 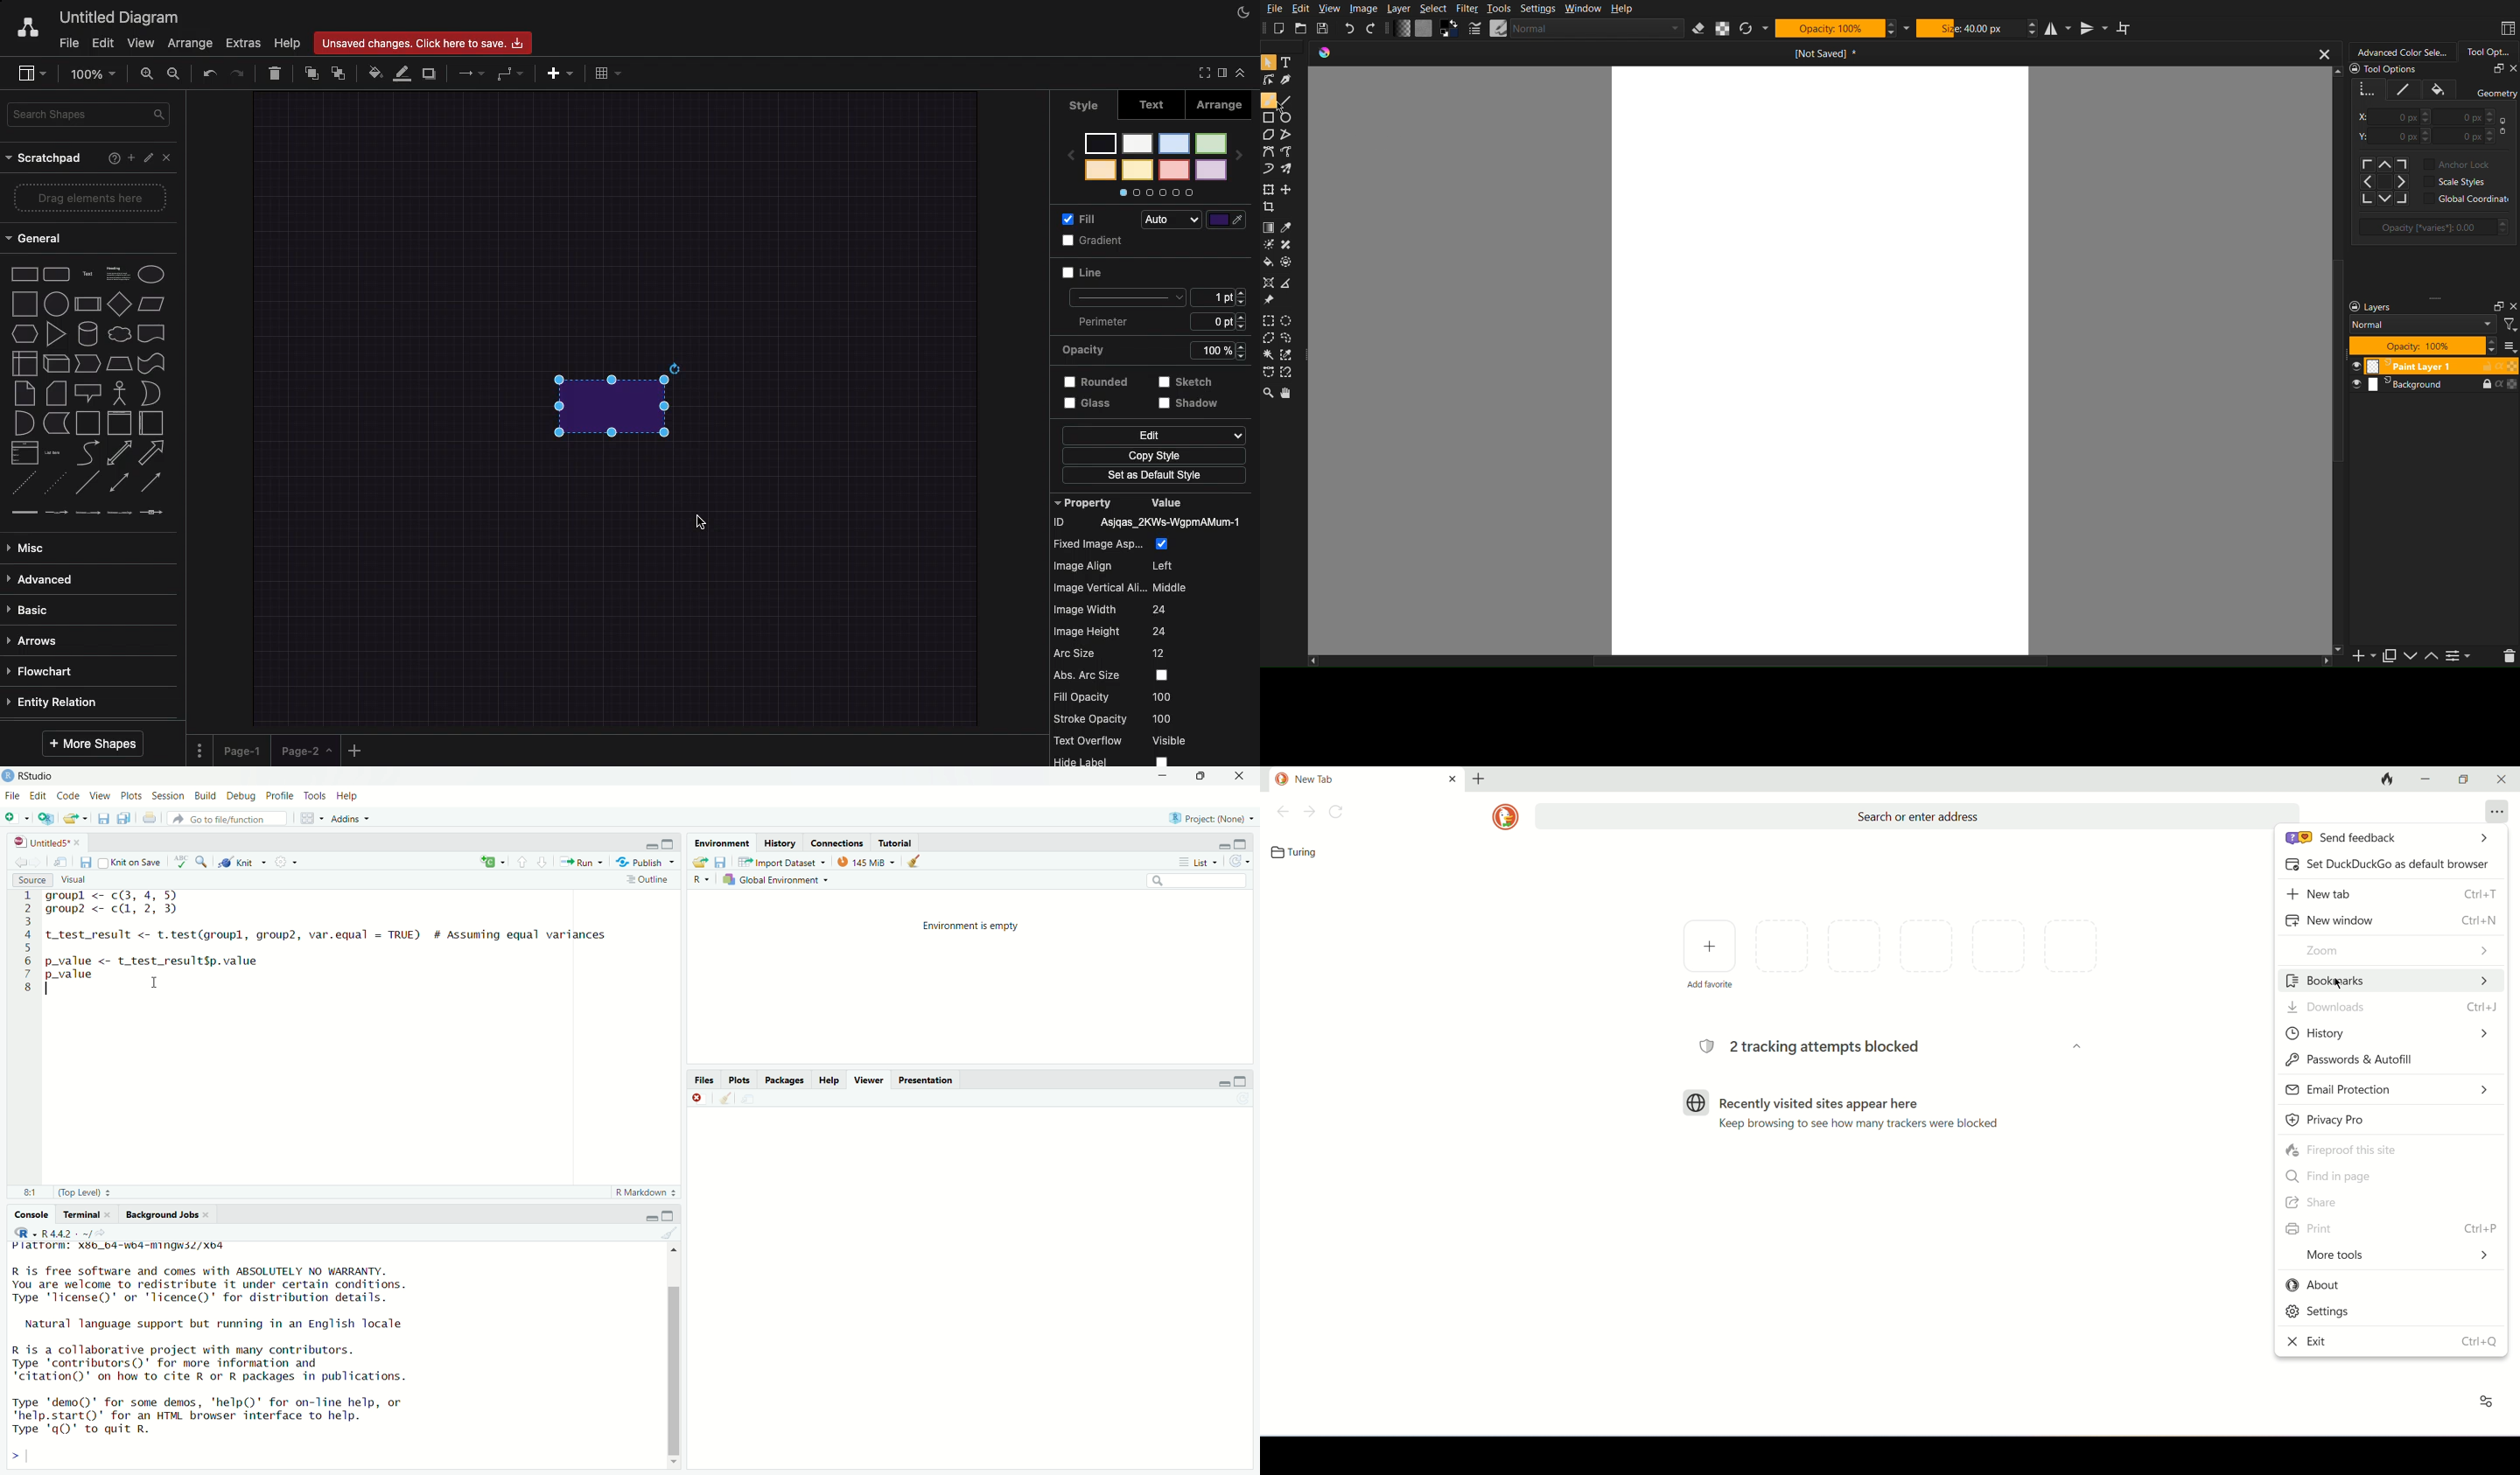 I want to click on Layer Settings, so click(x=2417, y=307).